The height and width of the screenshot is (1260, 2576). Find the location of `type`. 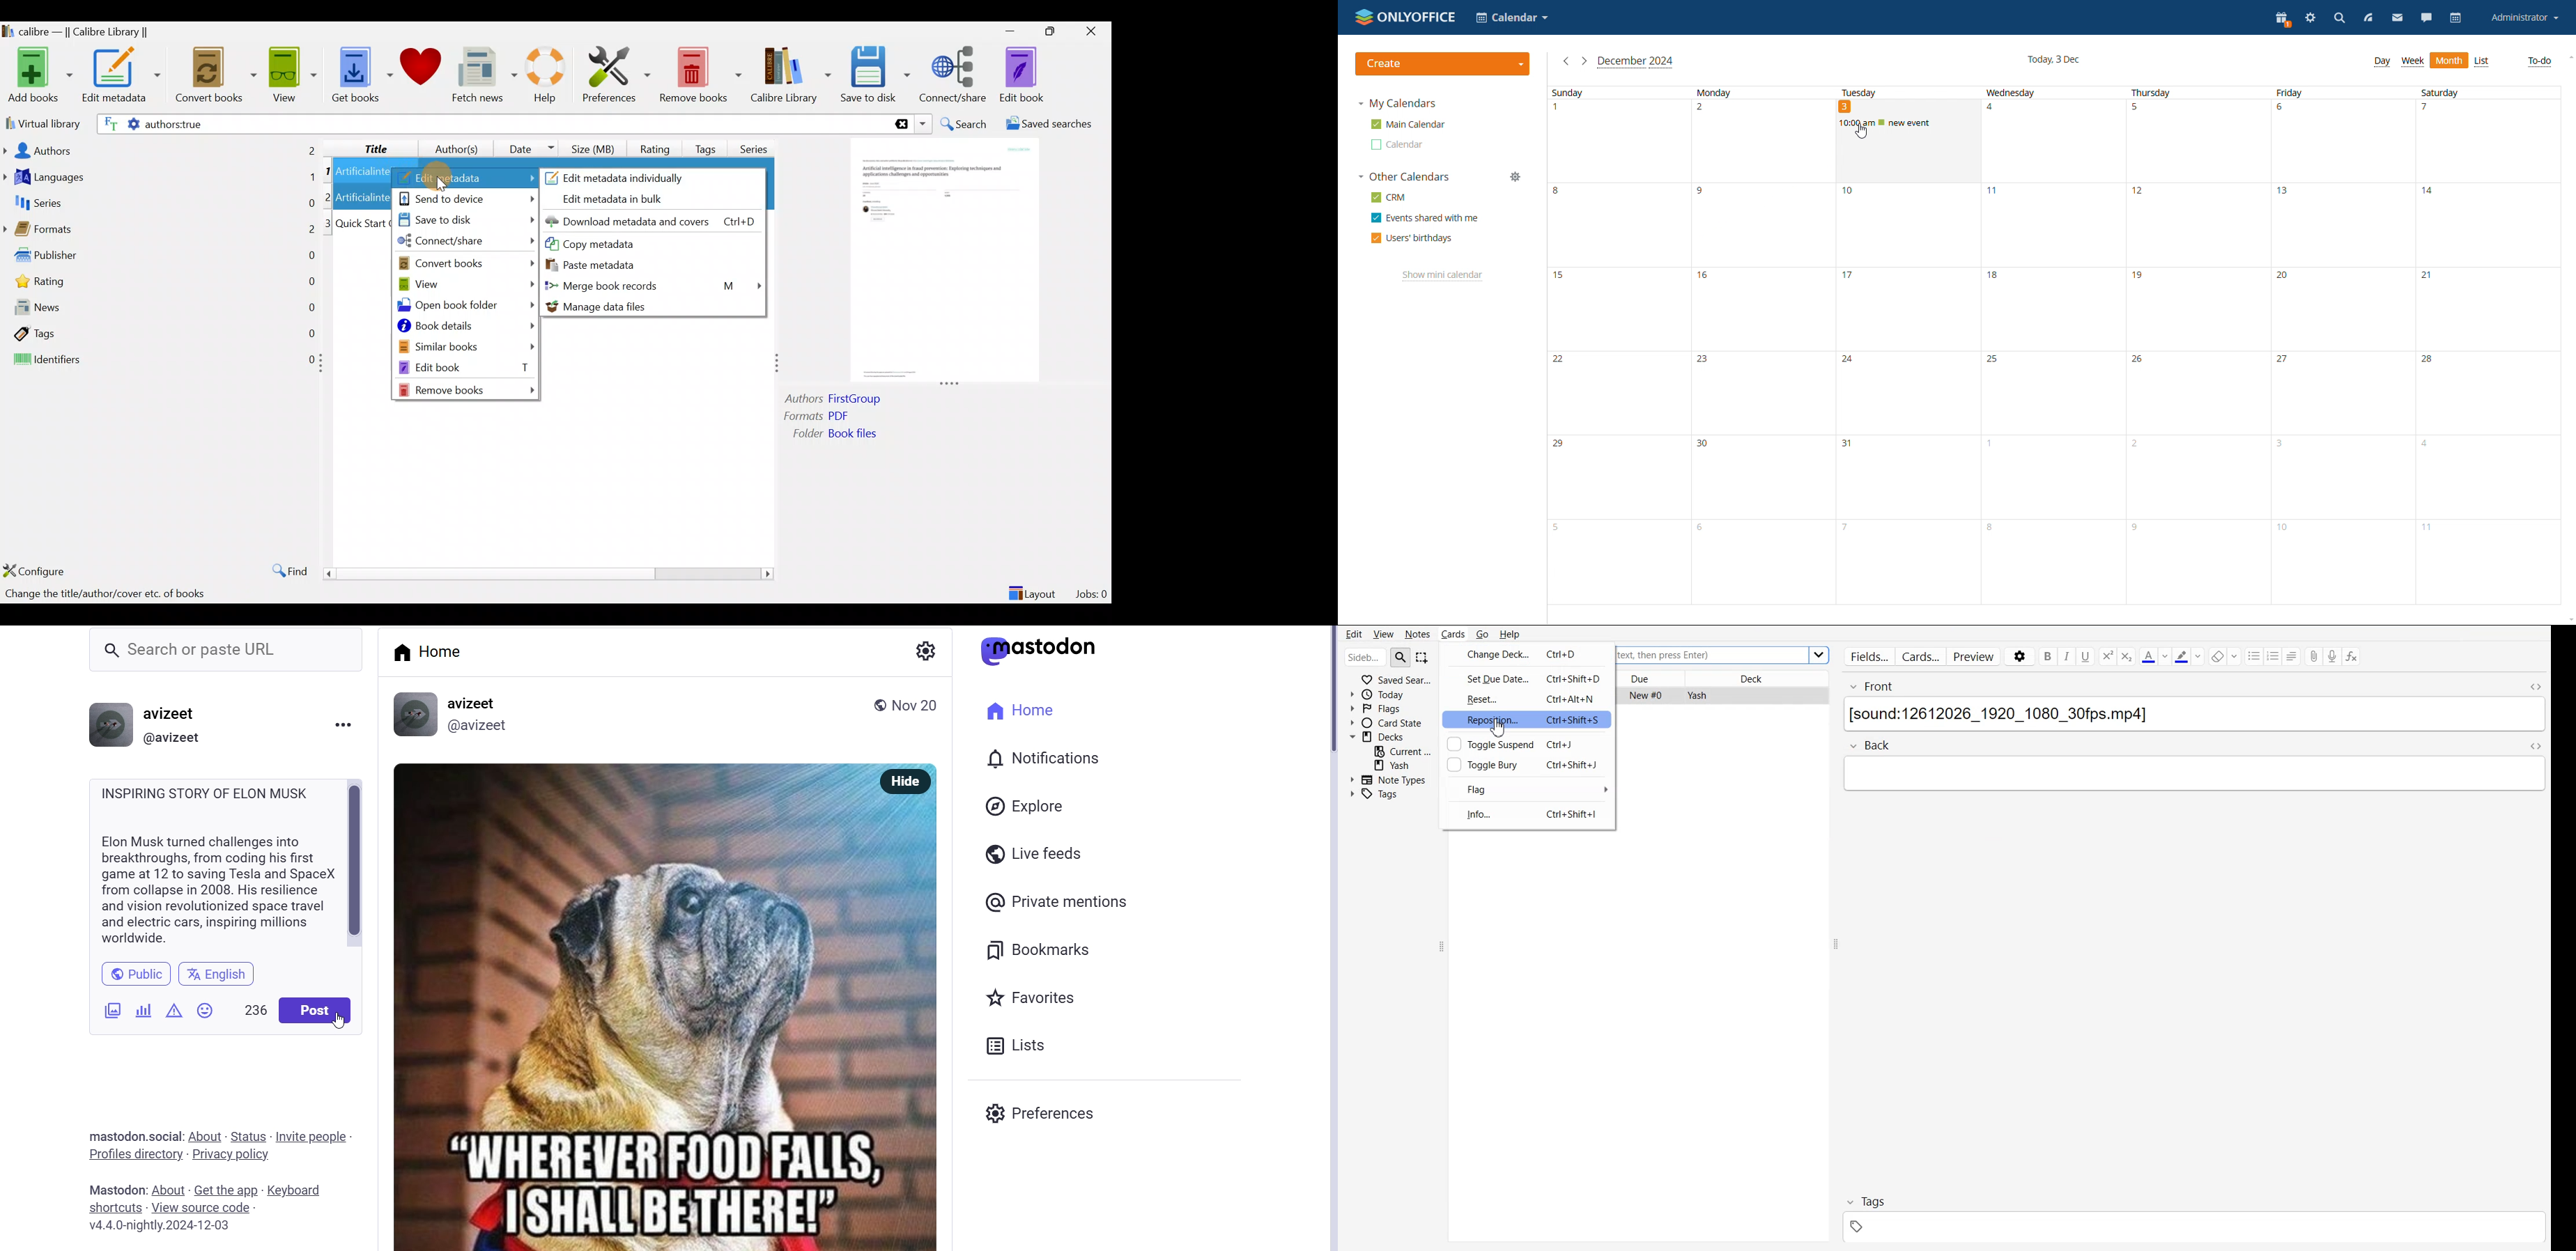

type is located at coordinates (2194, 772).